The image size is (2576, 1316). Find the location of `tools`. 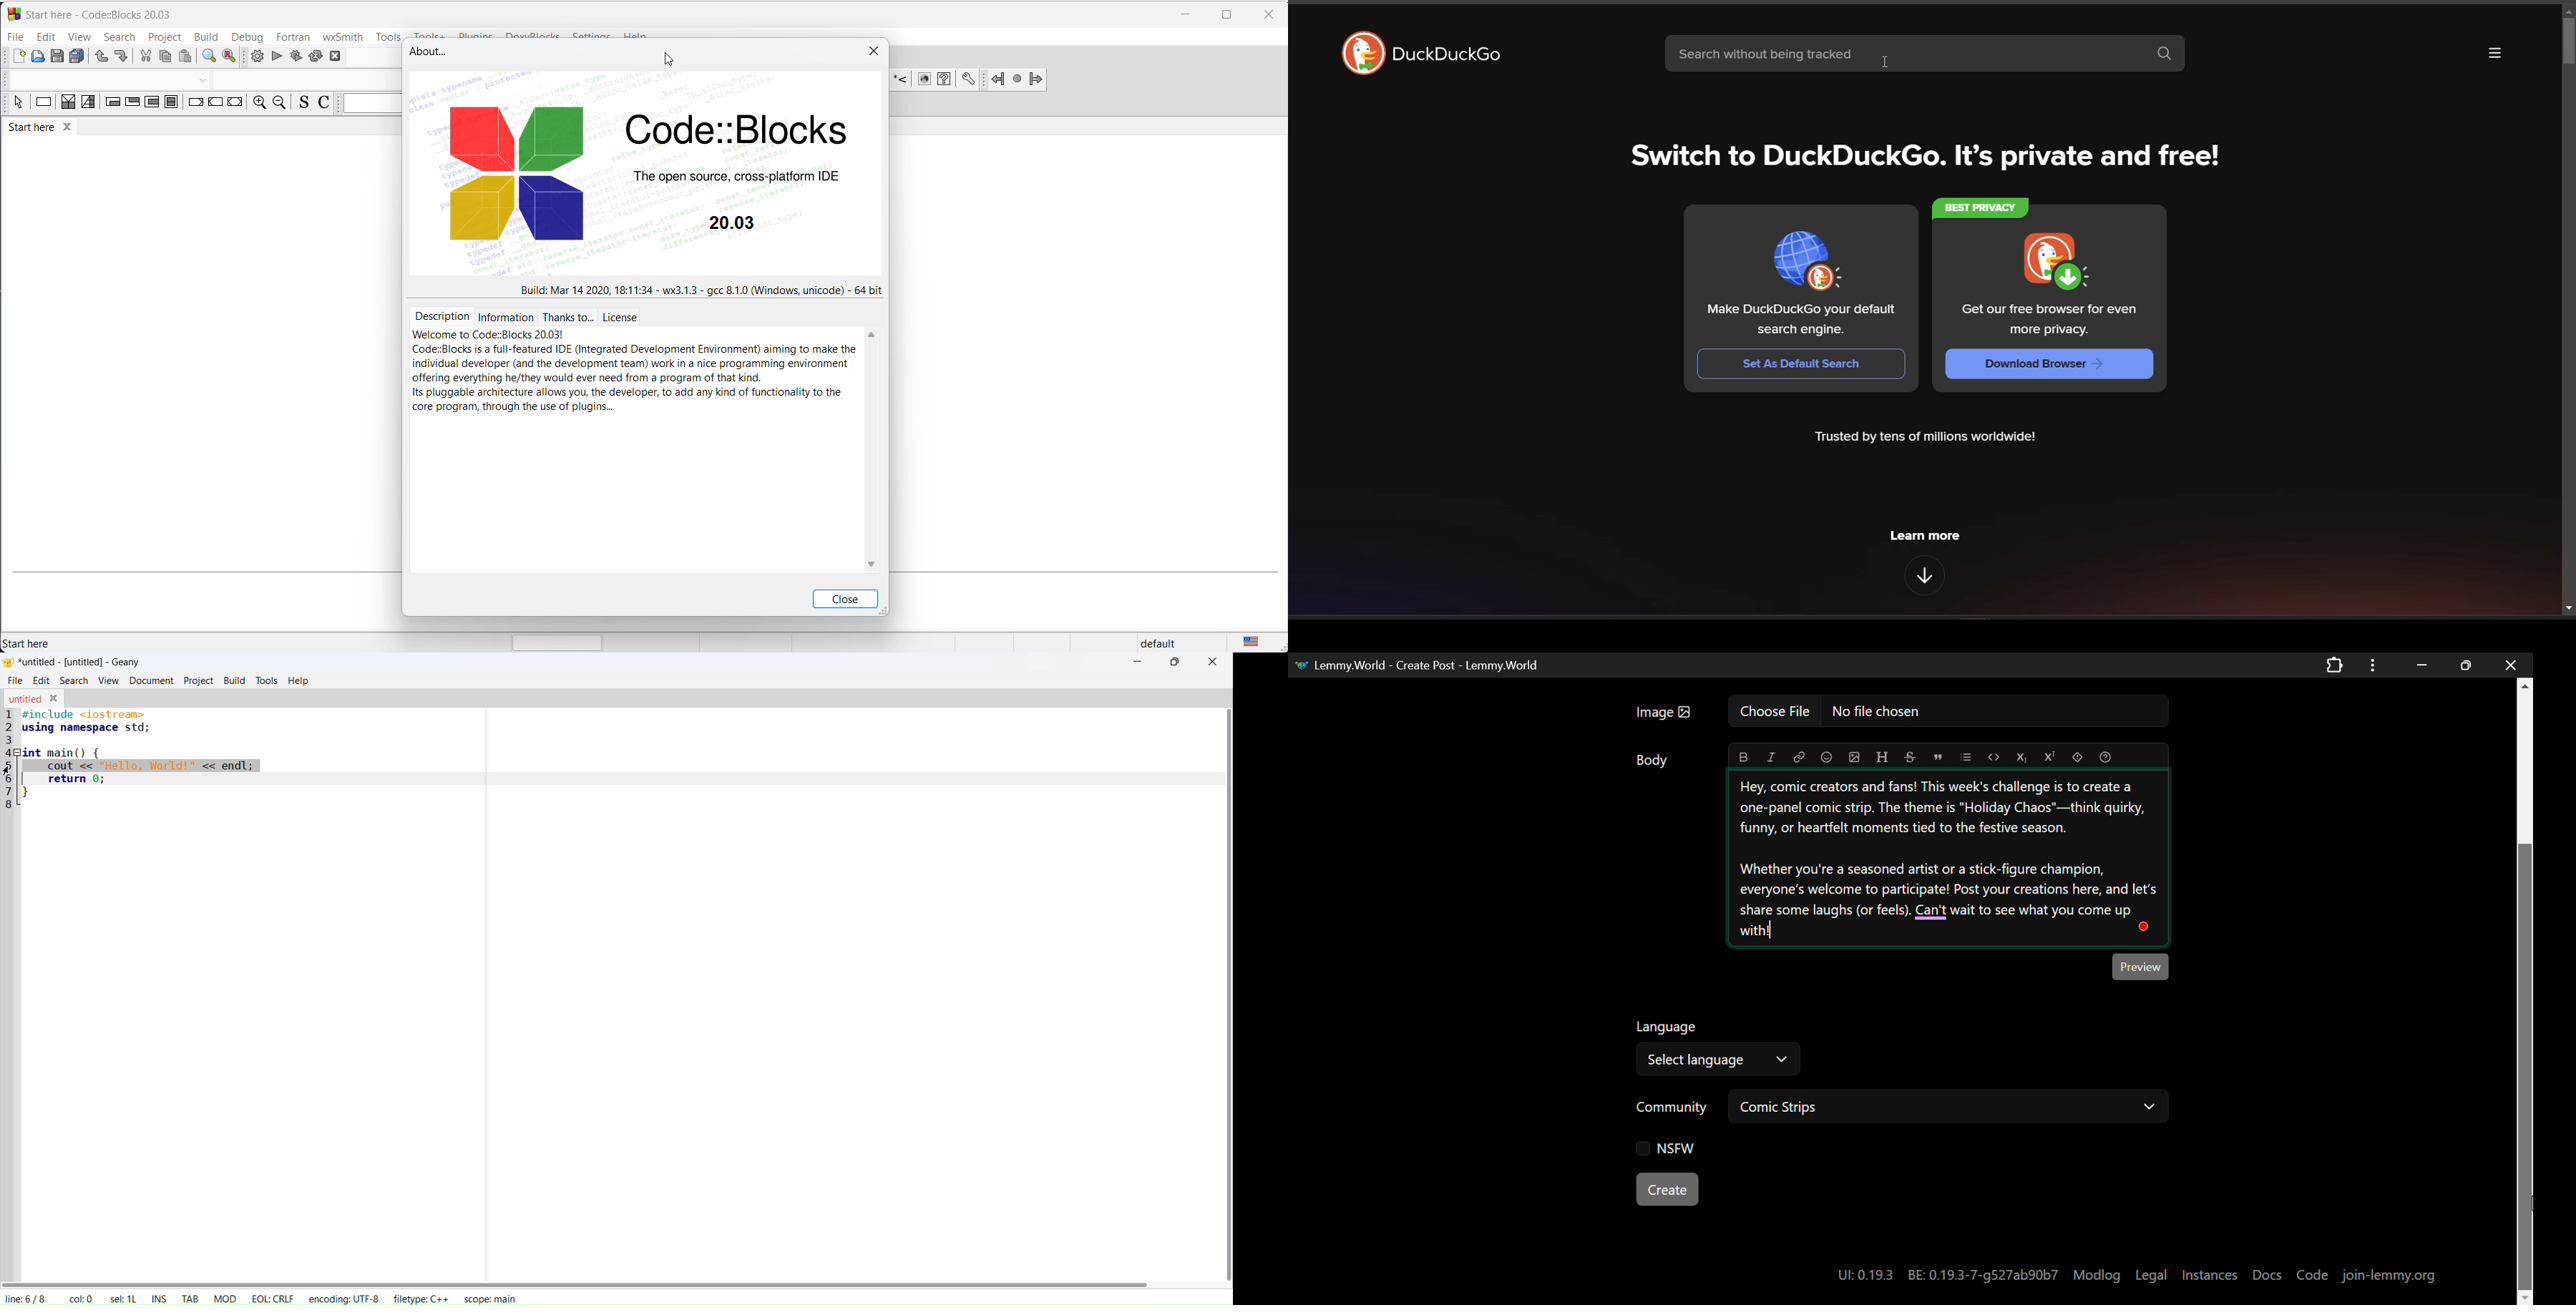

tools is located at coordinates (394, 36).